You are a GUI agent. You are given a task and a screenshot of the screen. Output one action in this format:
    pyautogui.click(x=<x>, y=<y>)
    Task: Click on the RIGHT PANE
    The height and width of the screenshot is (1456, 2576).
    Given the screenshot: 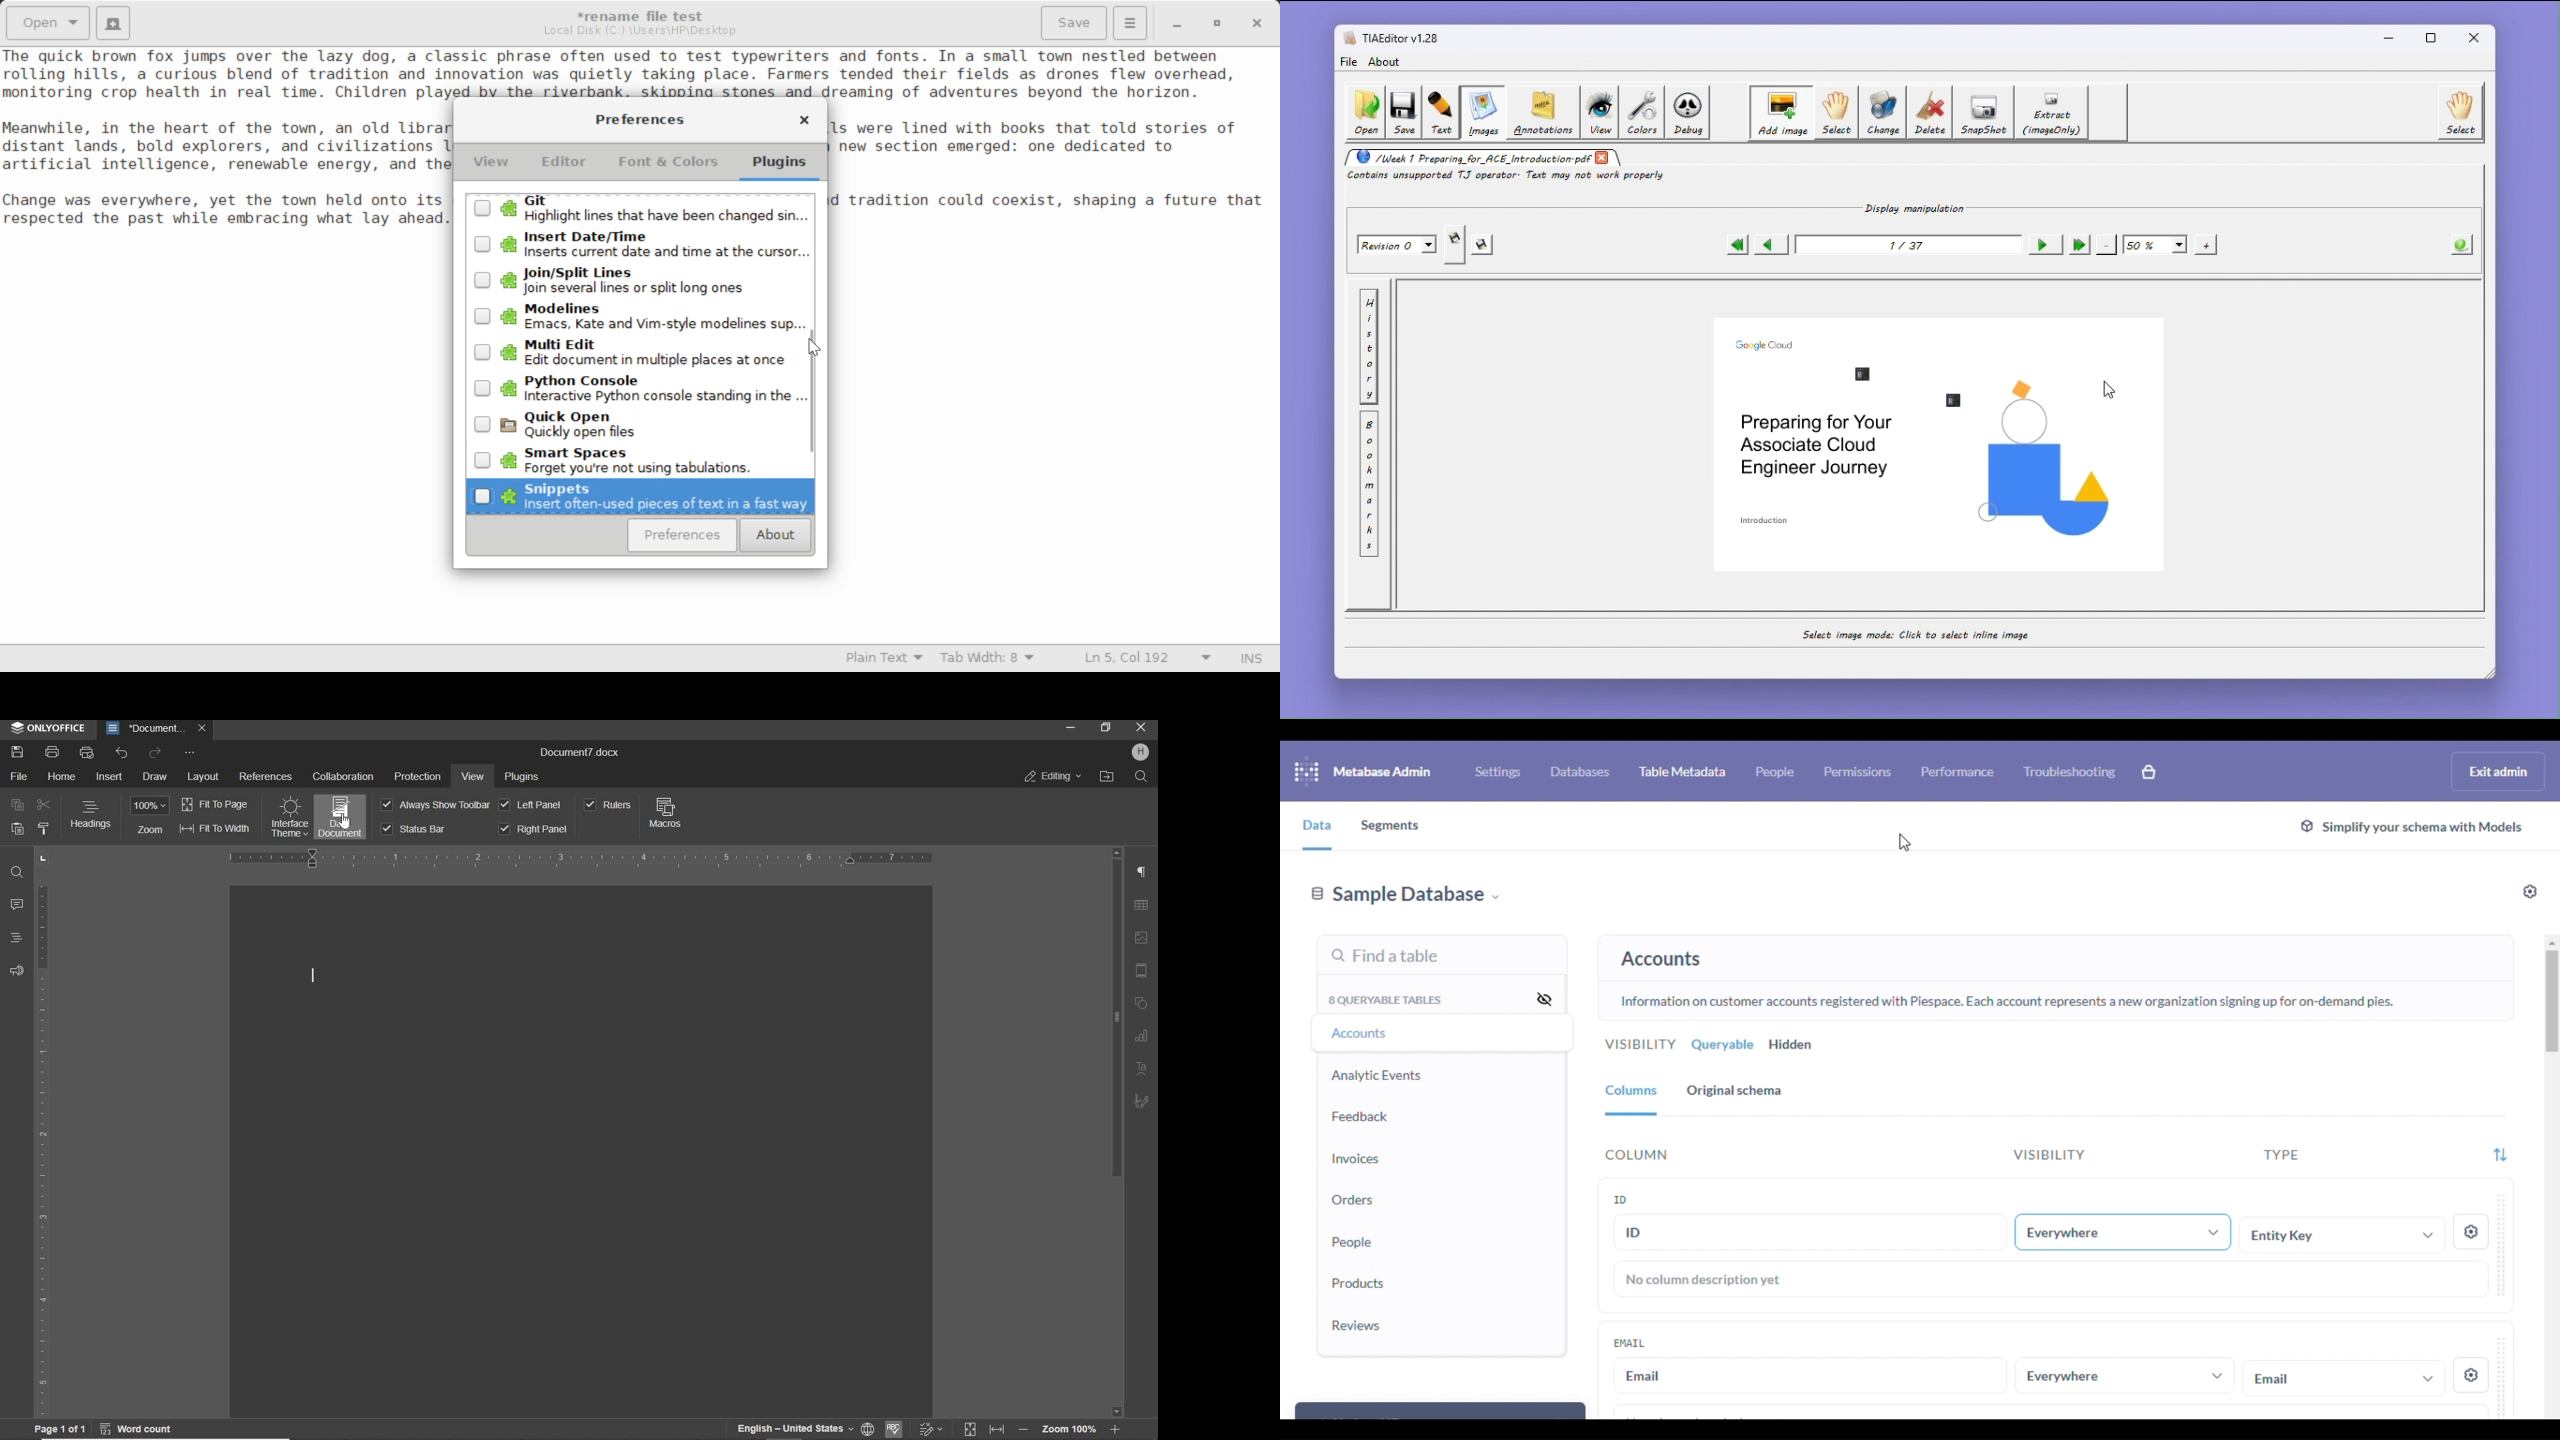 What is the action you would take?
    pyautogui.click(x=532, y=828)
    